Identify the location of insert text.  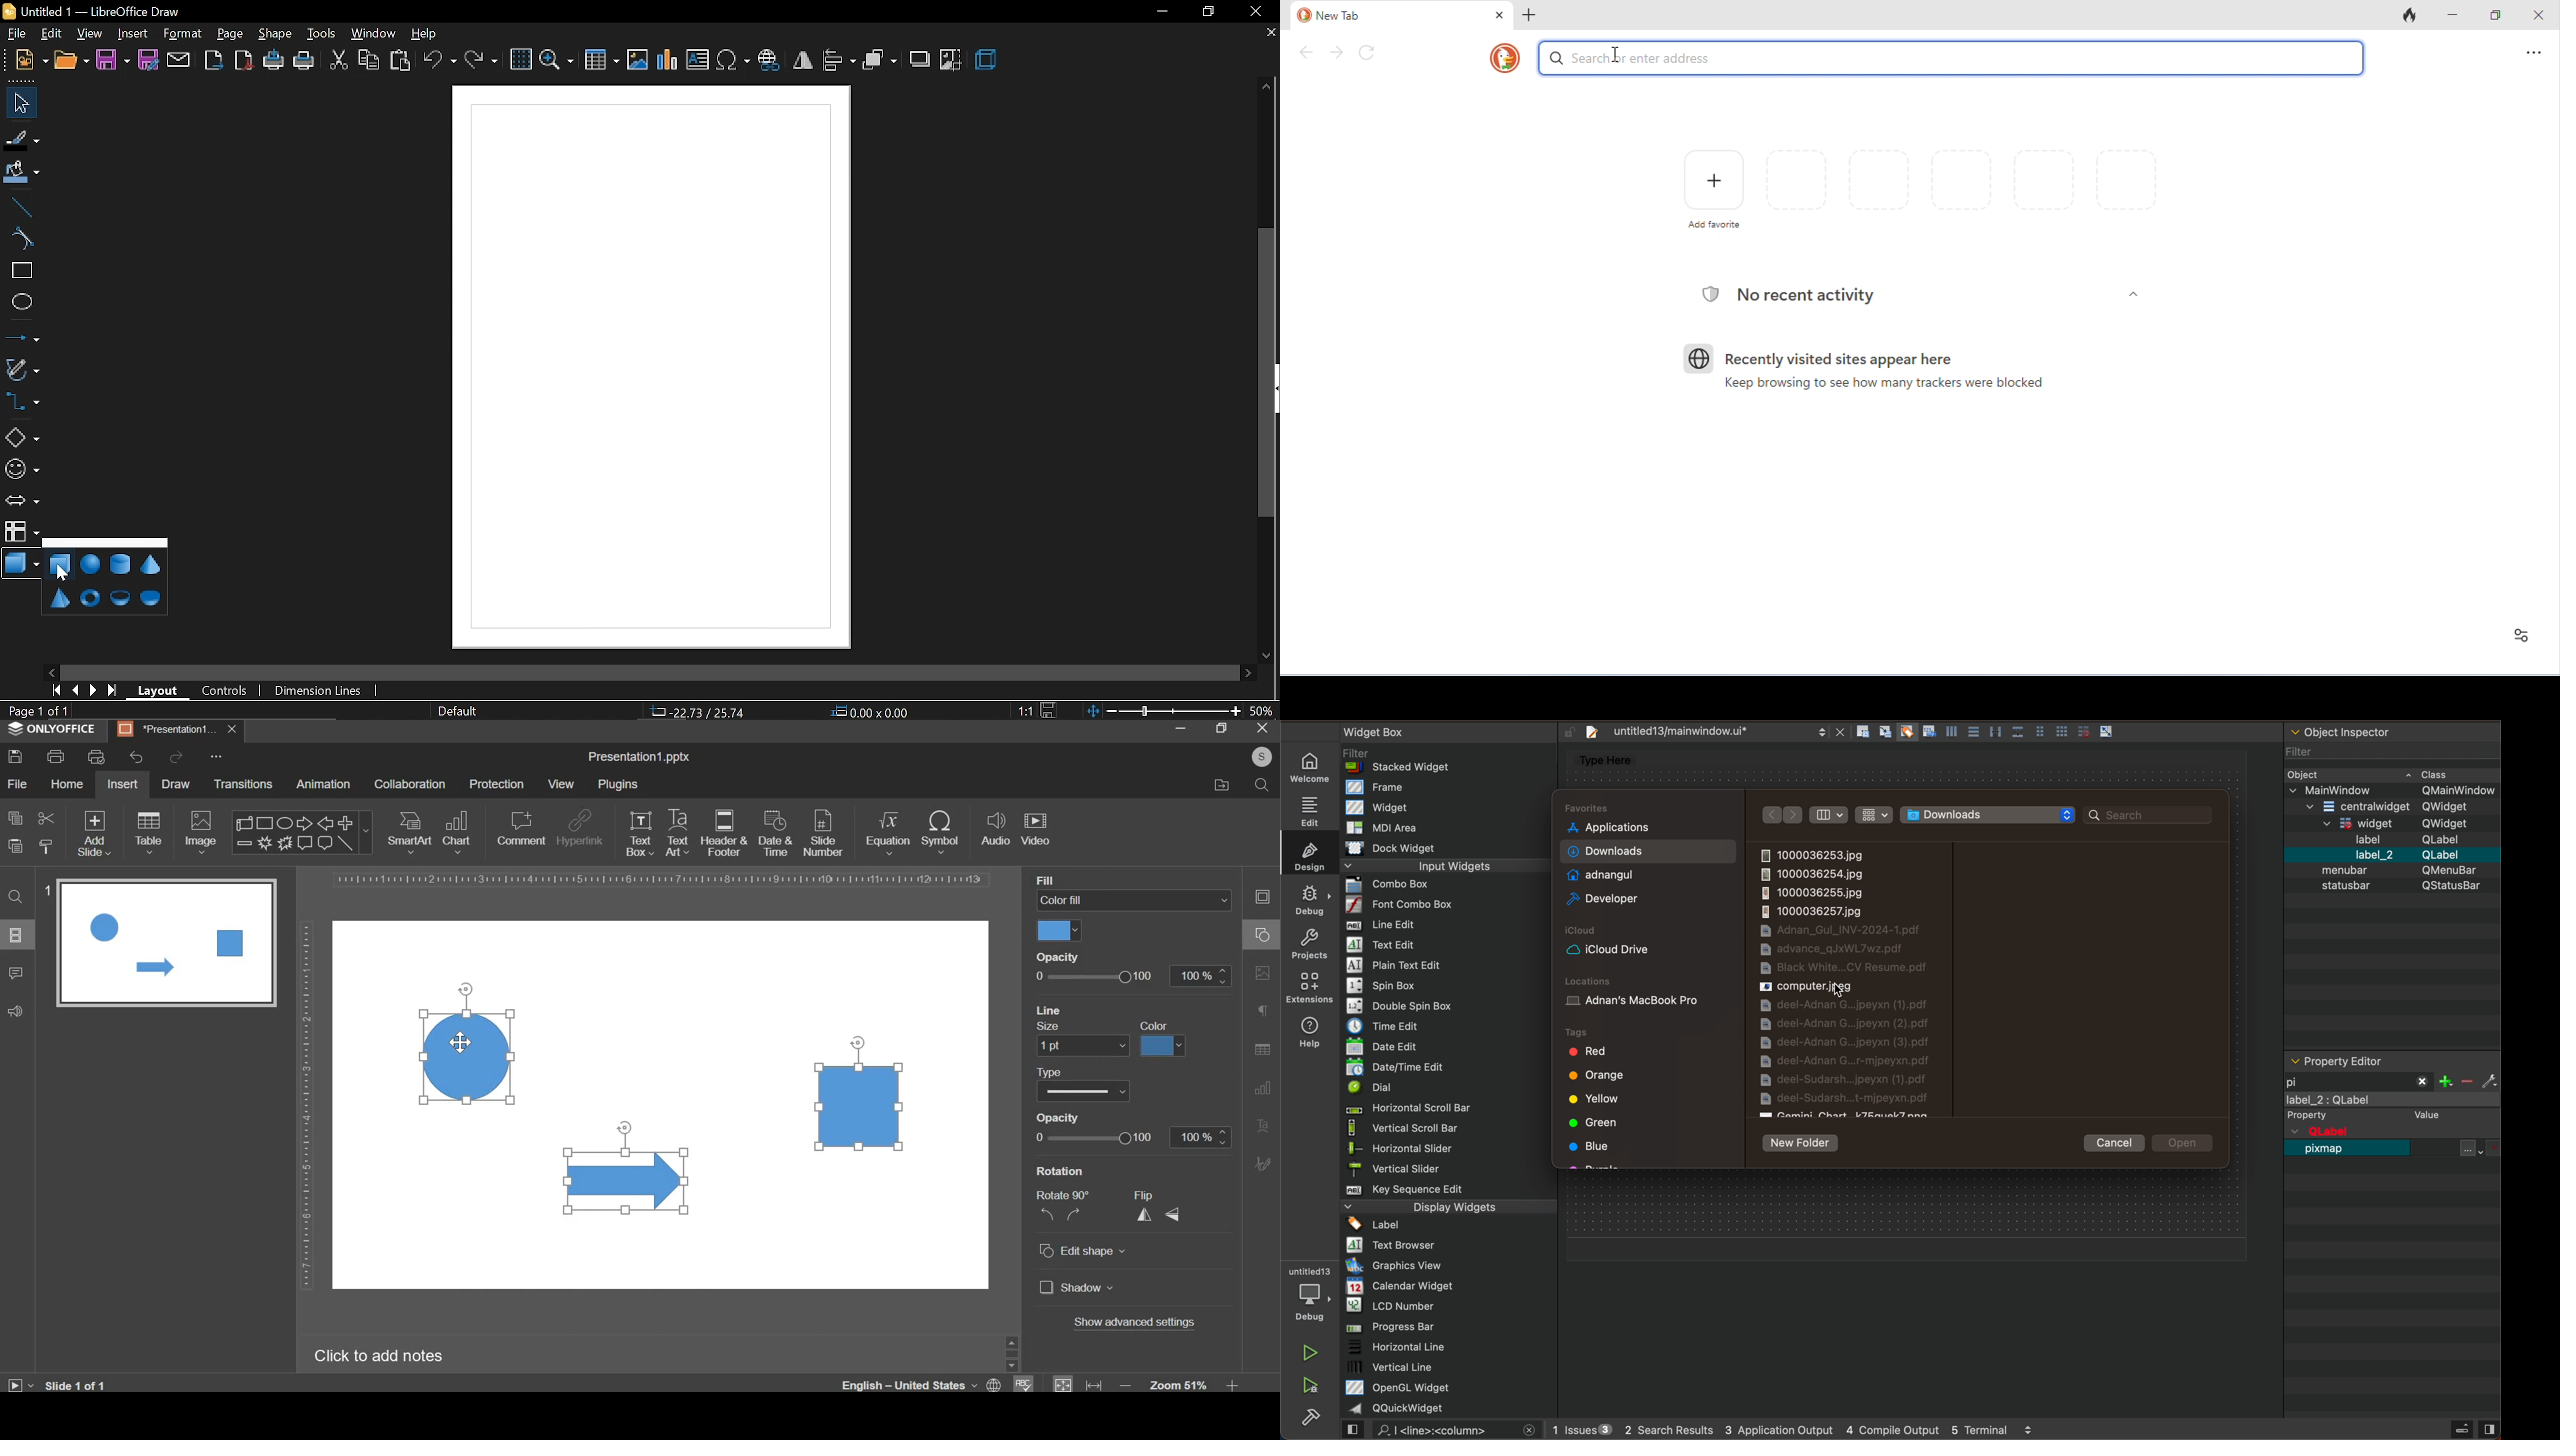
(698, 60).